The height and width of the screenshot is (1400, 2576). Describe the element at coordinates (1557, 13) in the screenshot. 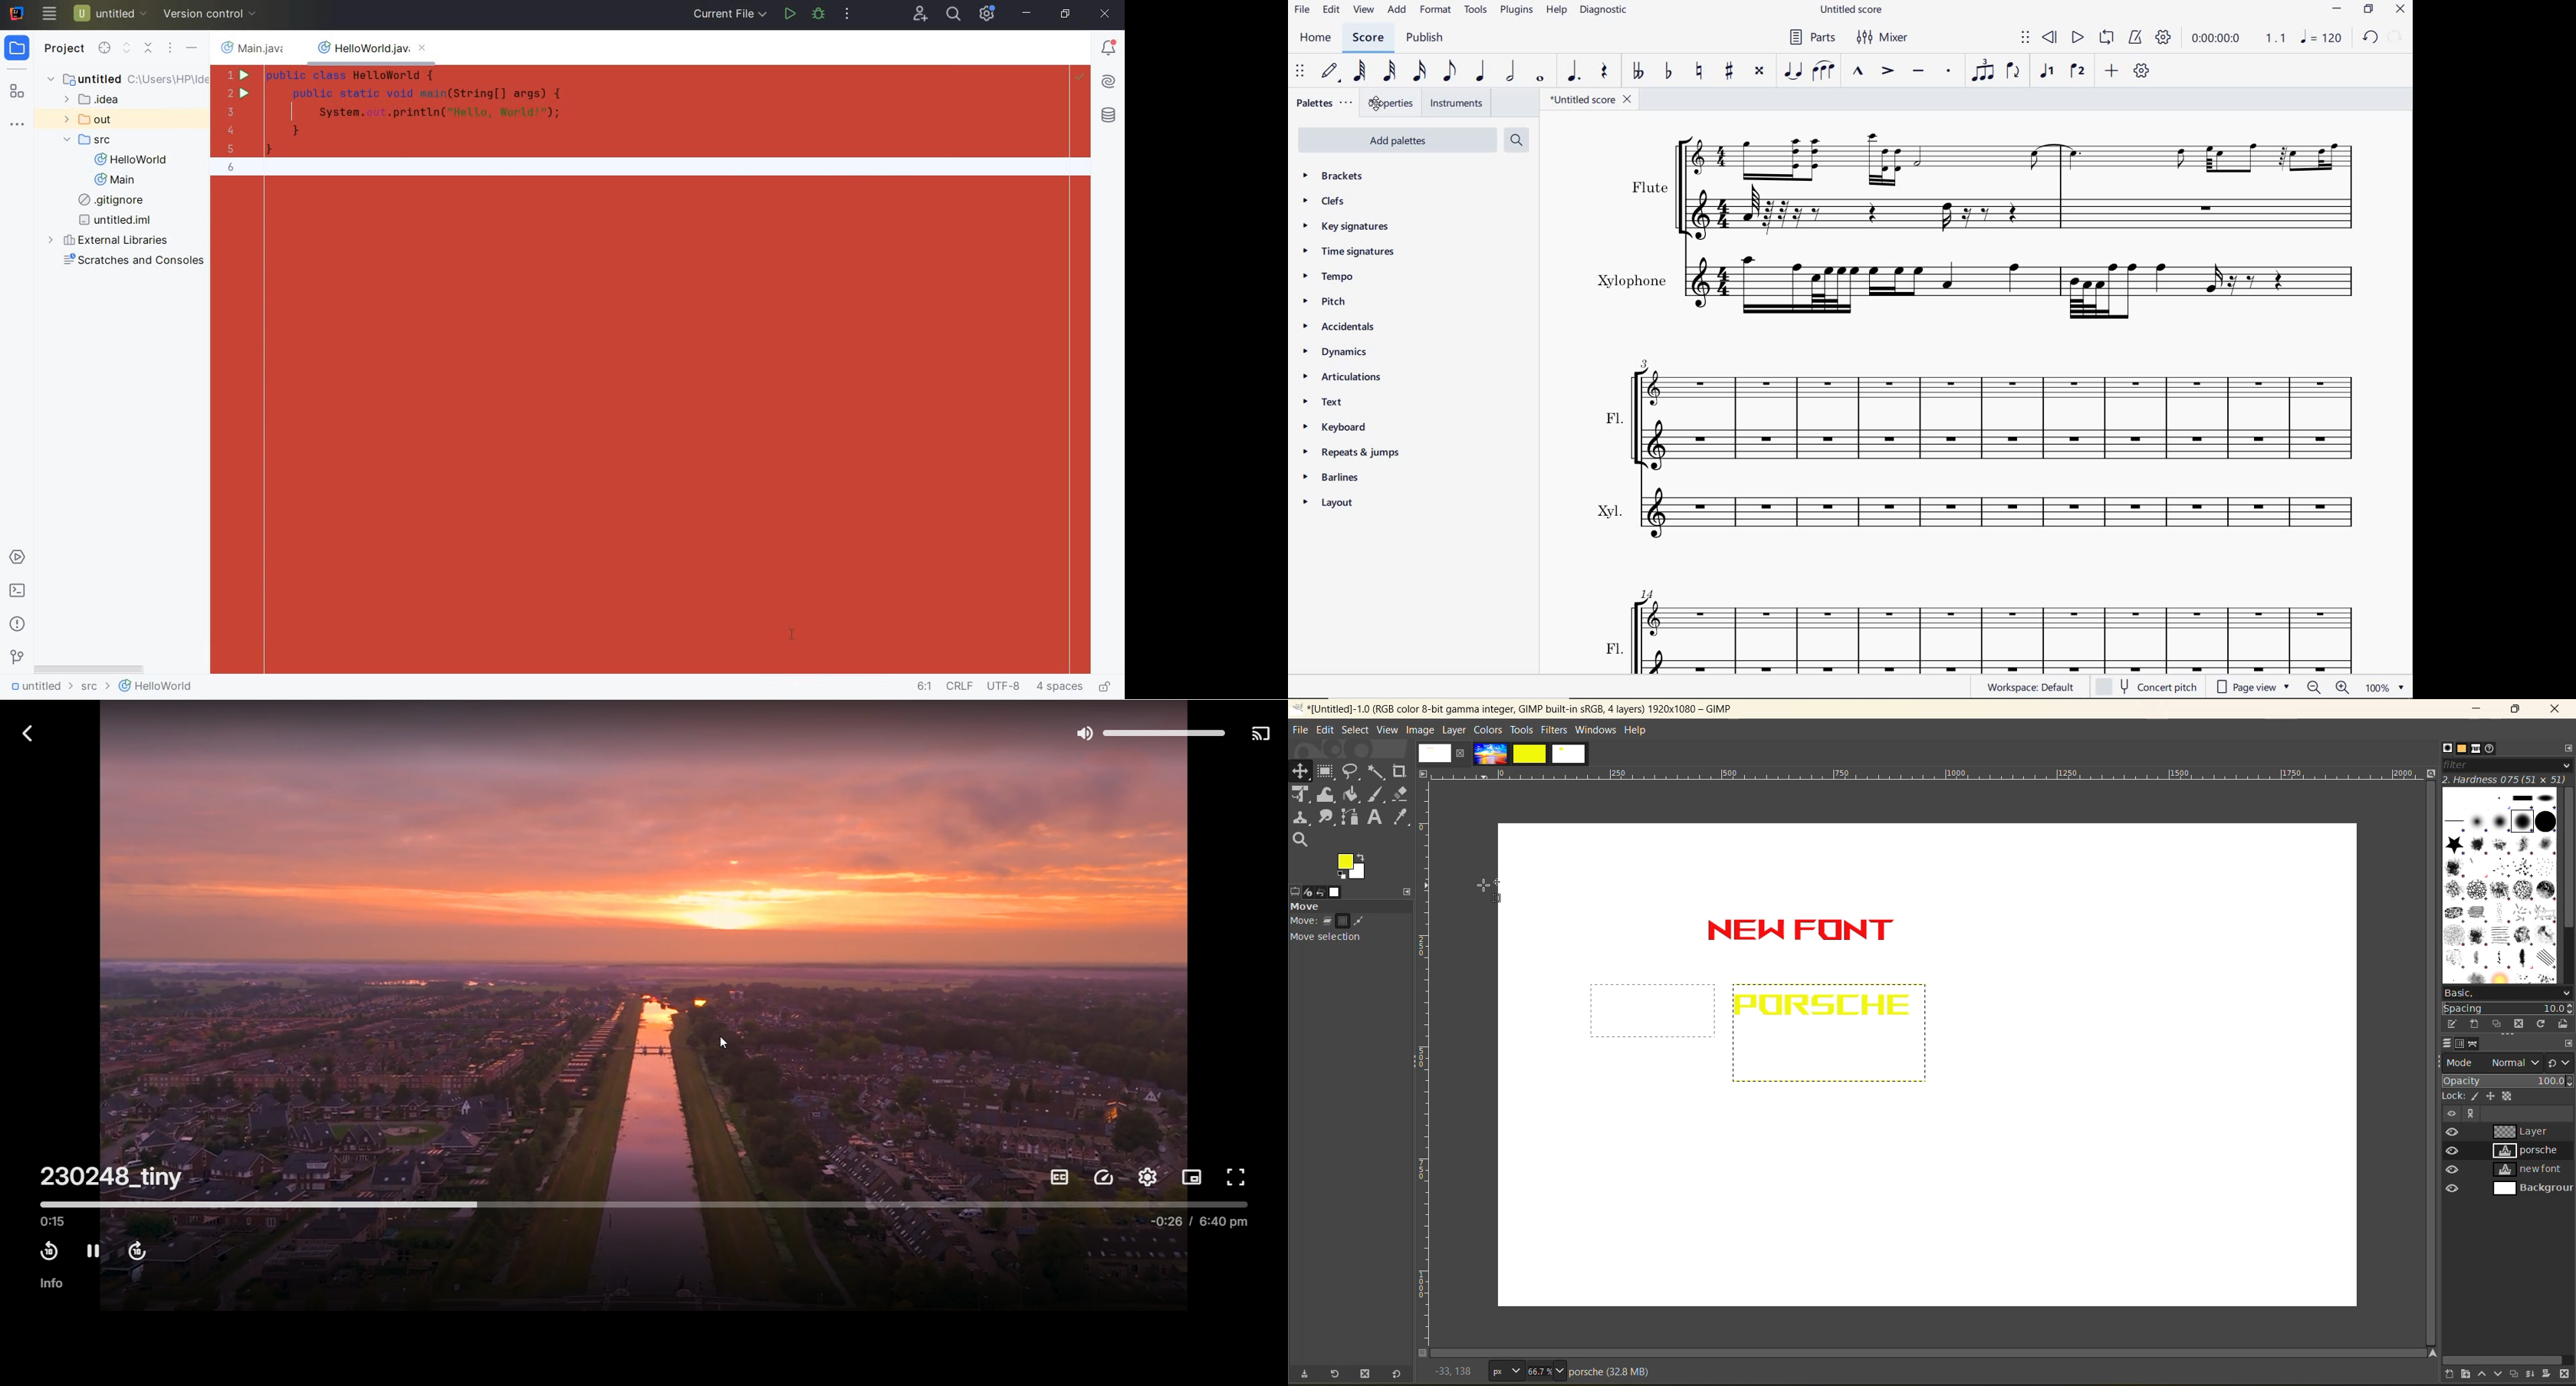

I see `HELP` at that location.